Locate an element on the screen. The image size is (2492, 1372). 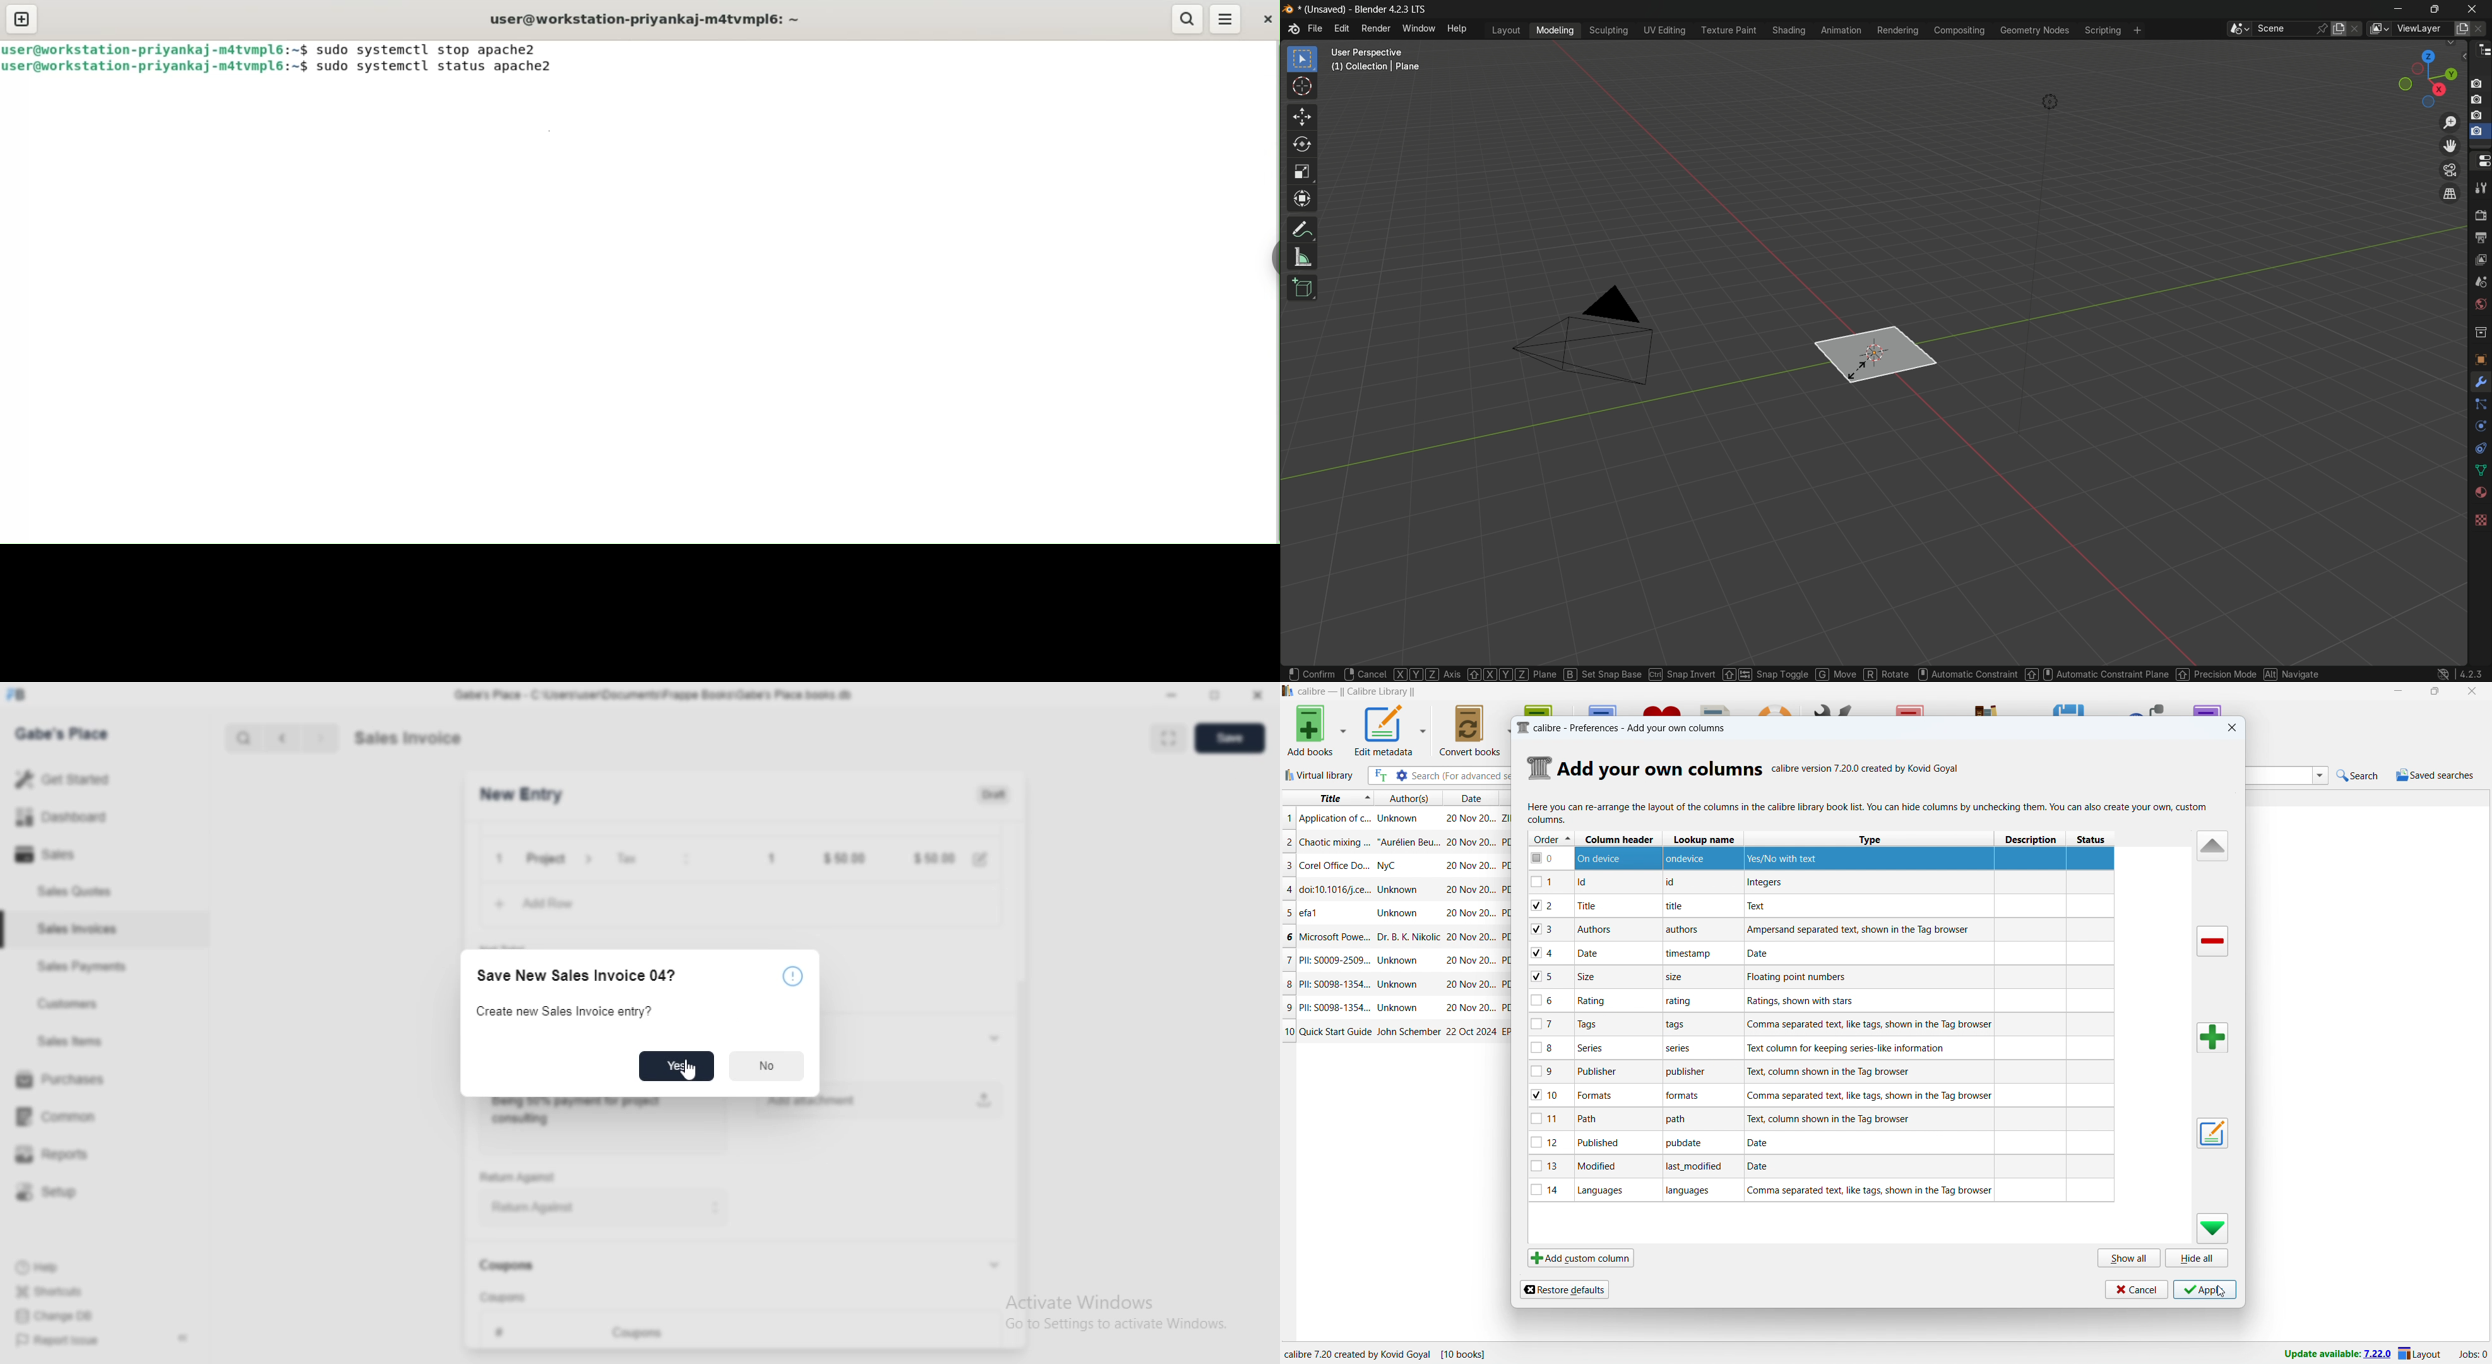
No is located at coordinates (767, 1066).